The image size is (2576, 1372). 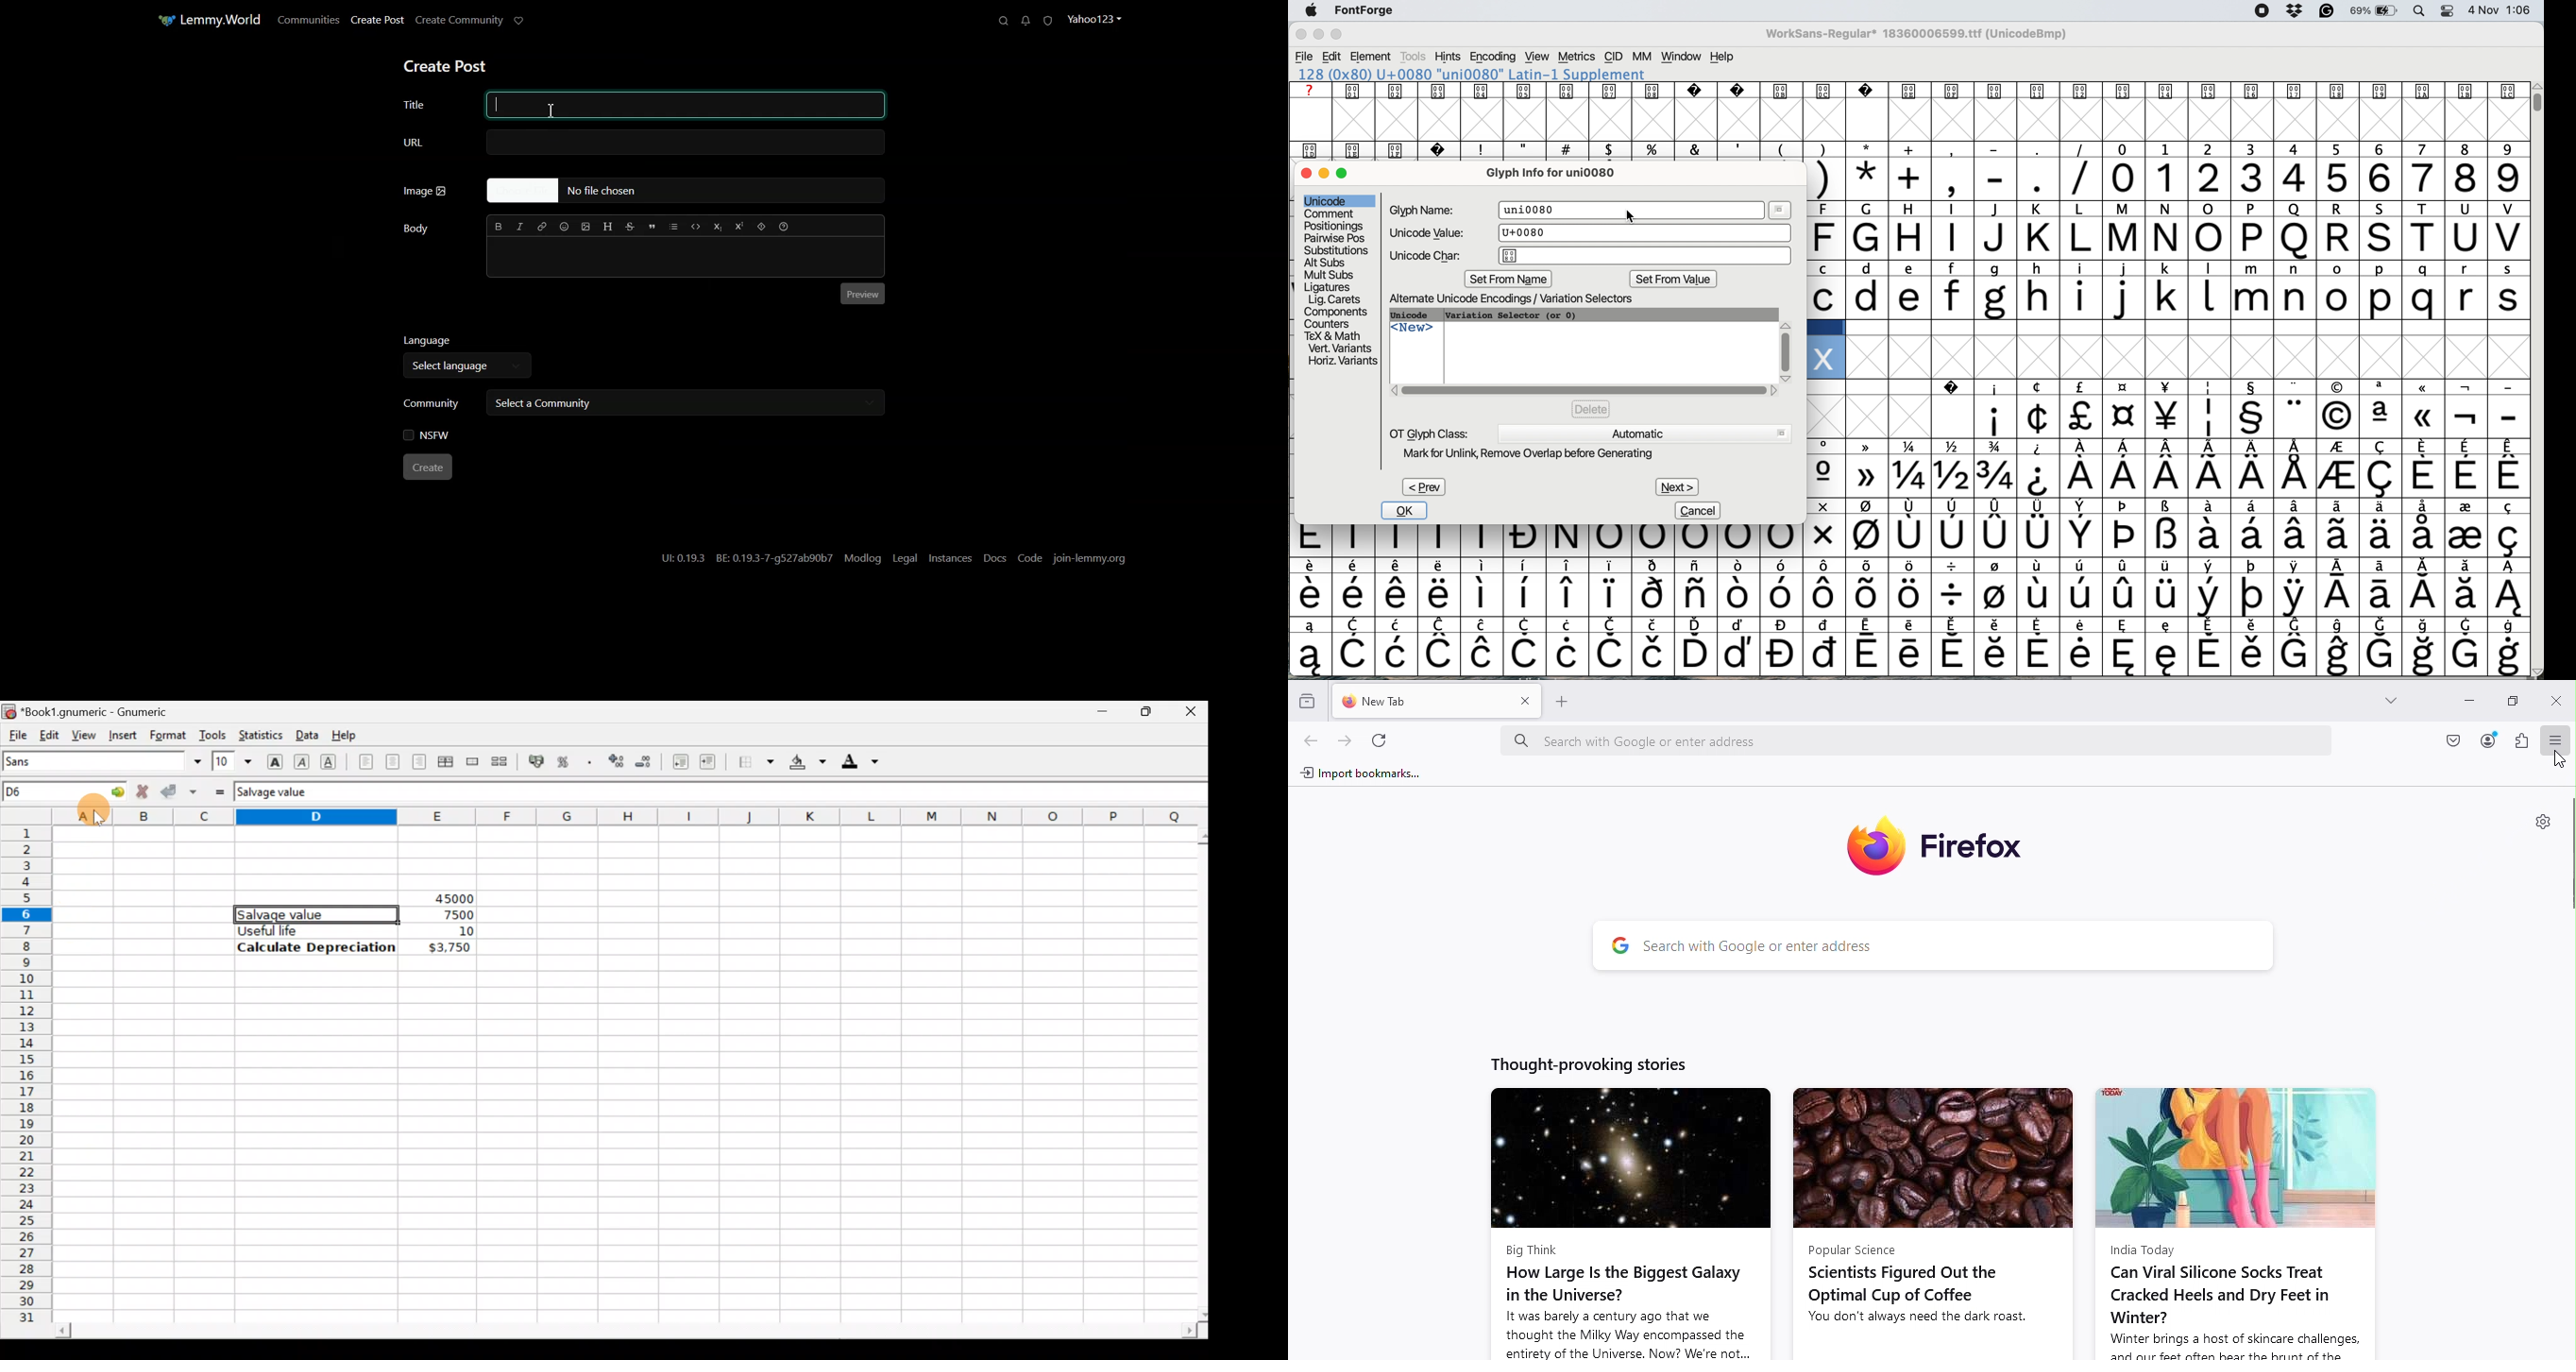 I want to click on metrics, so click(x=1578, y=57).